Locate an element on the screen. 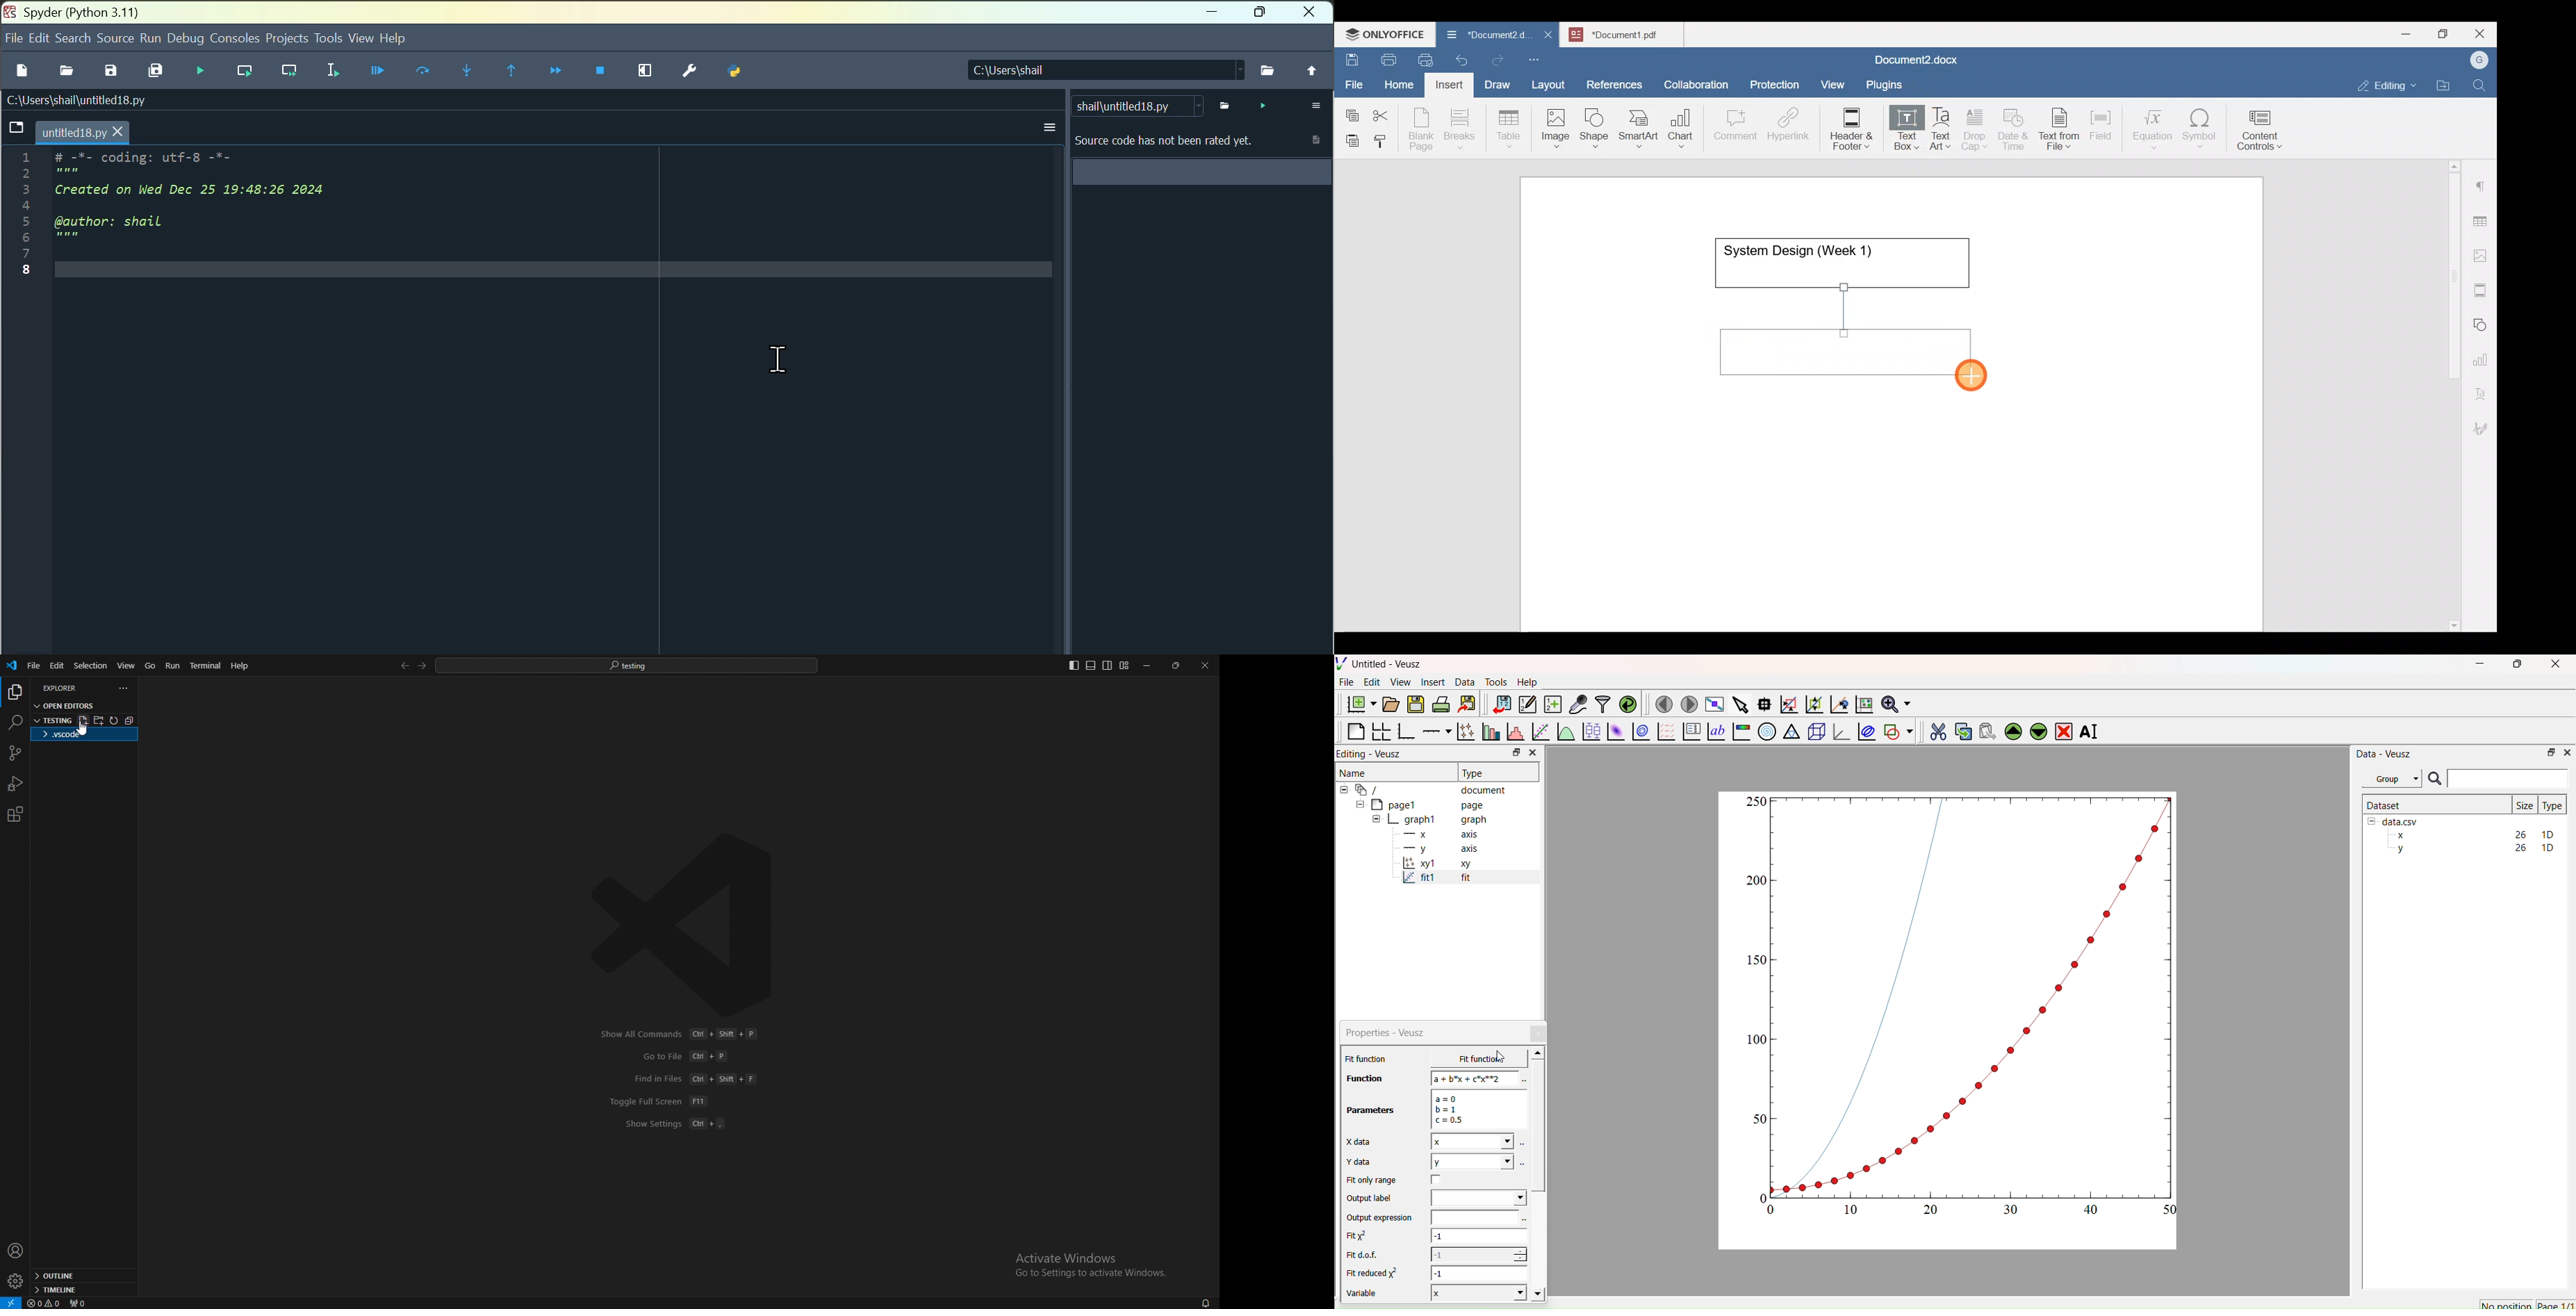 The image size is (2576, 1316). browse file is located at coordinates (1222, 104).